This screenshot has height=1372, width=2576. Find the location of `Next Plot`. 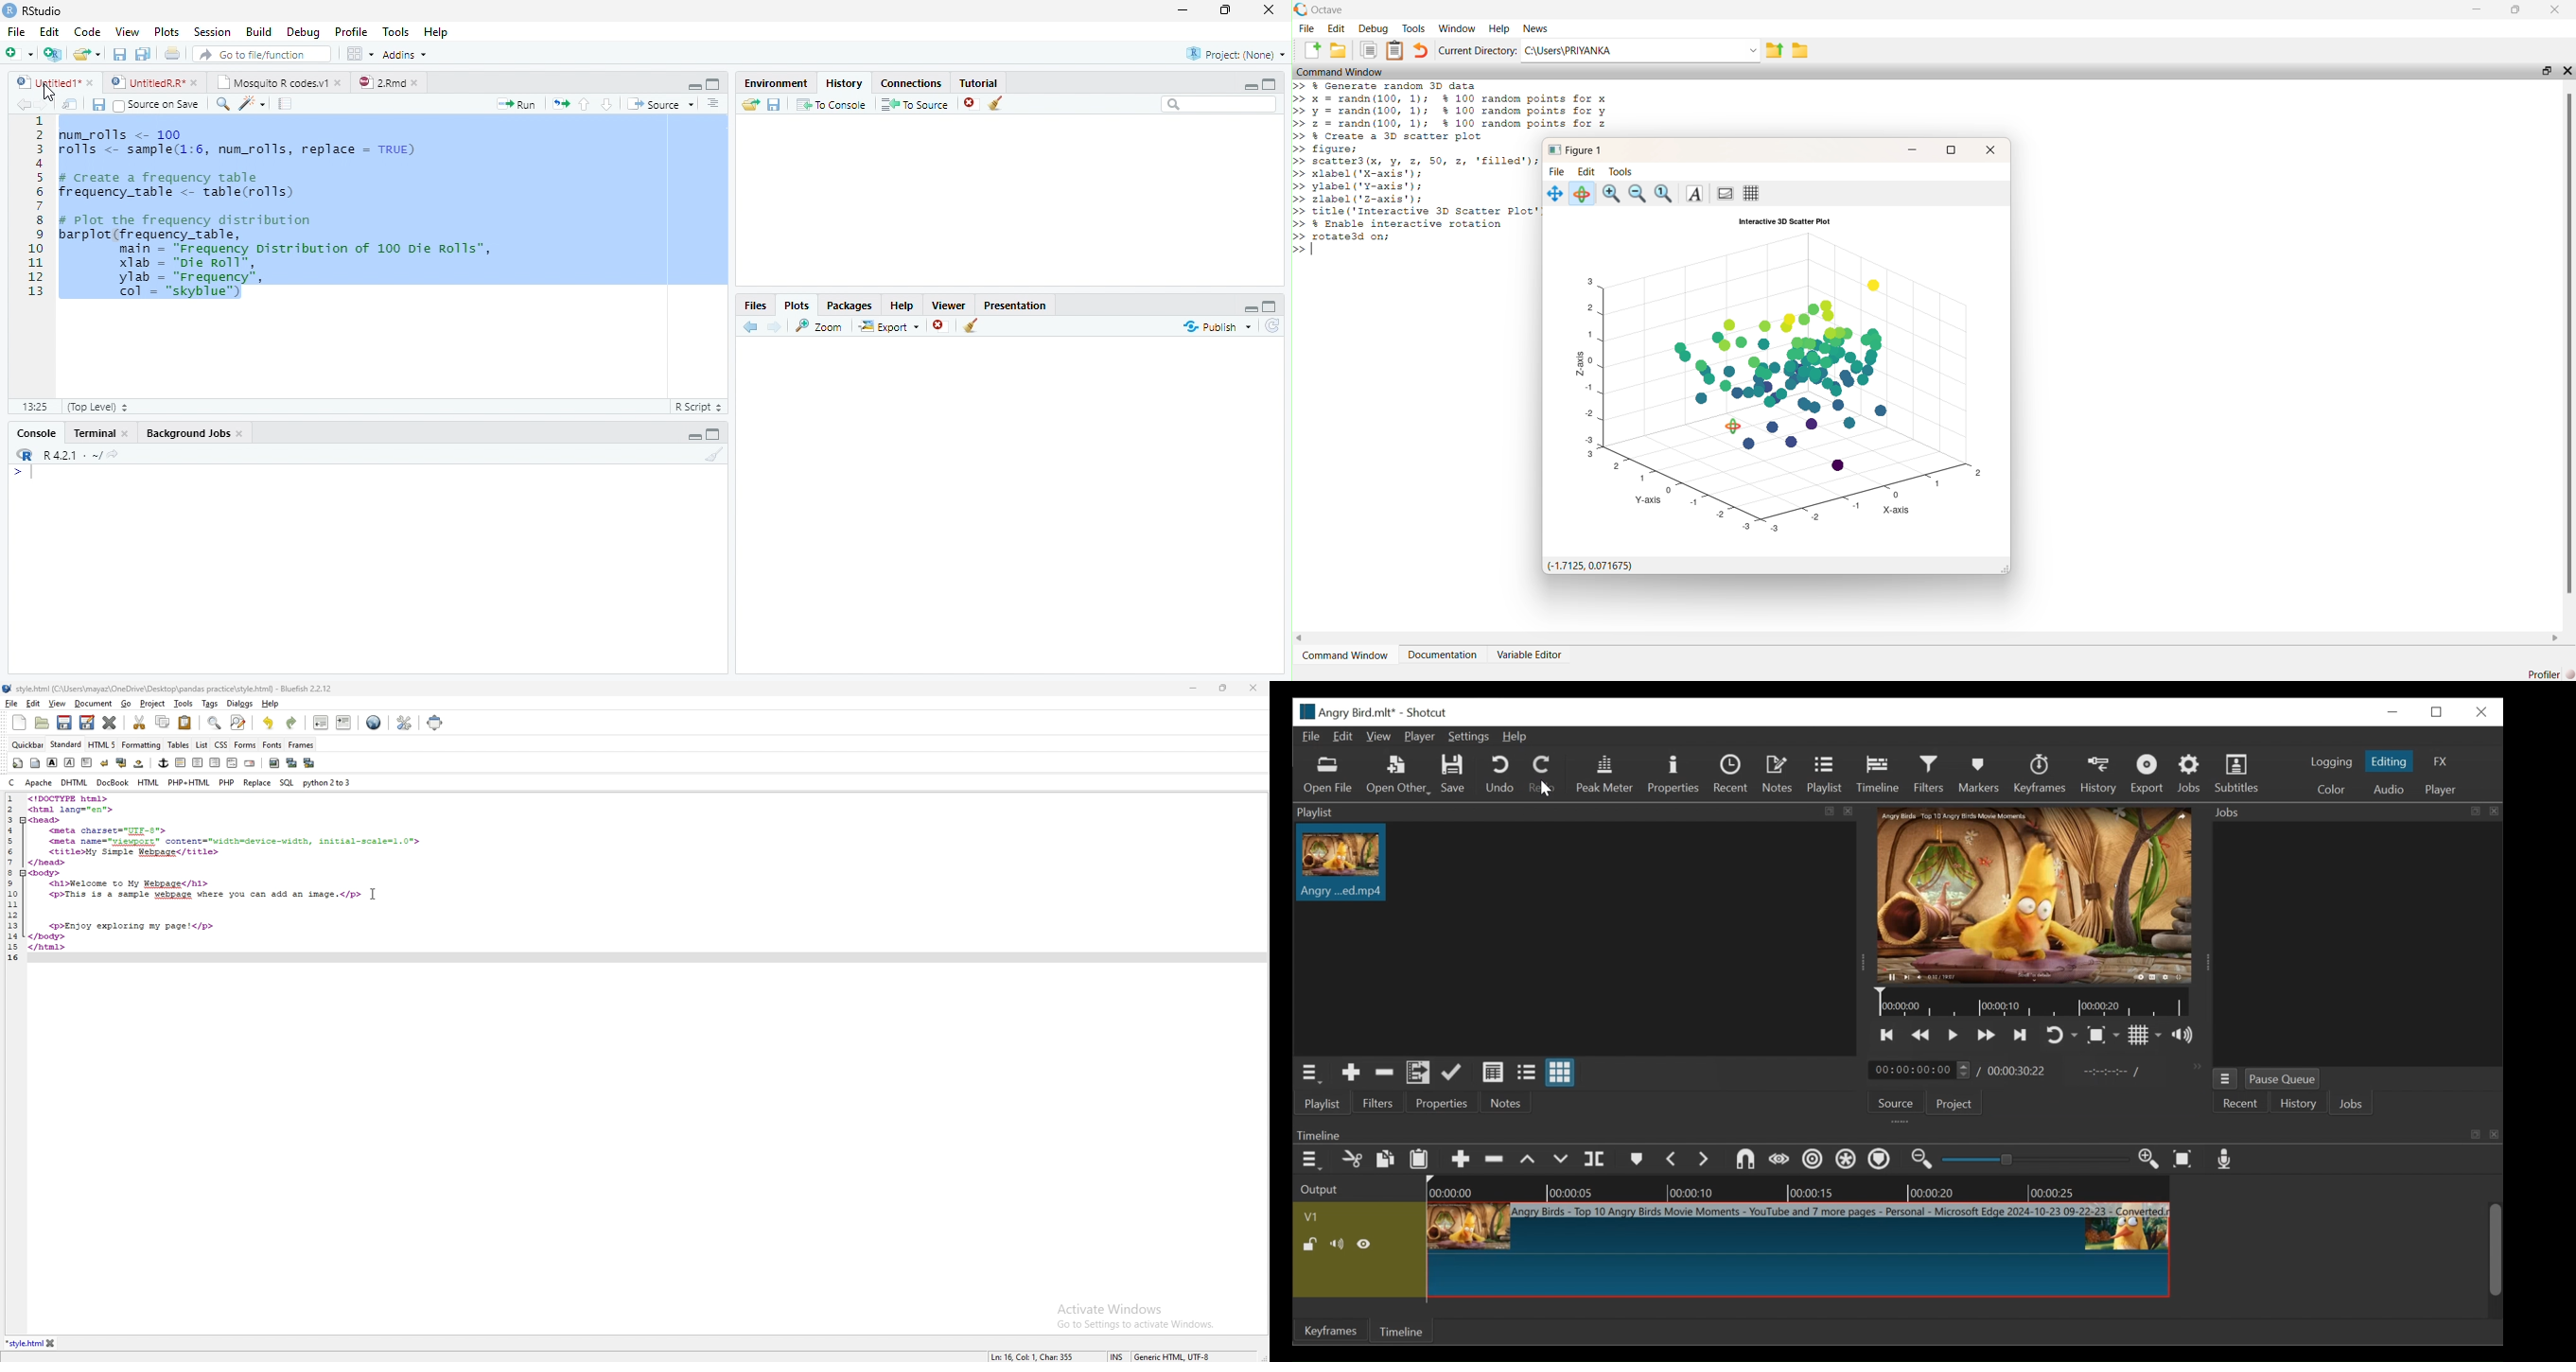

Next Plot is located at coordinates (776, 326).